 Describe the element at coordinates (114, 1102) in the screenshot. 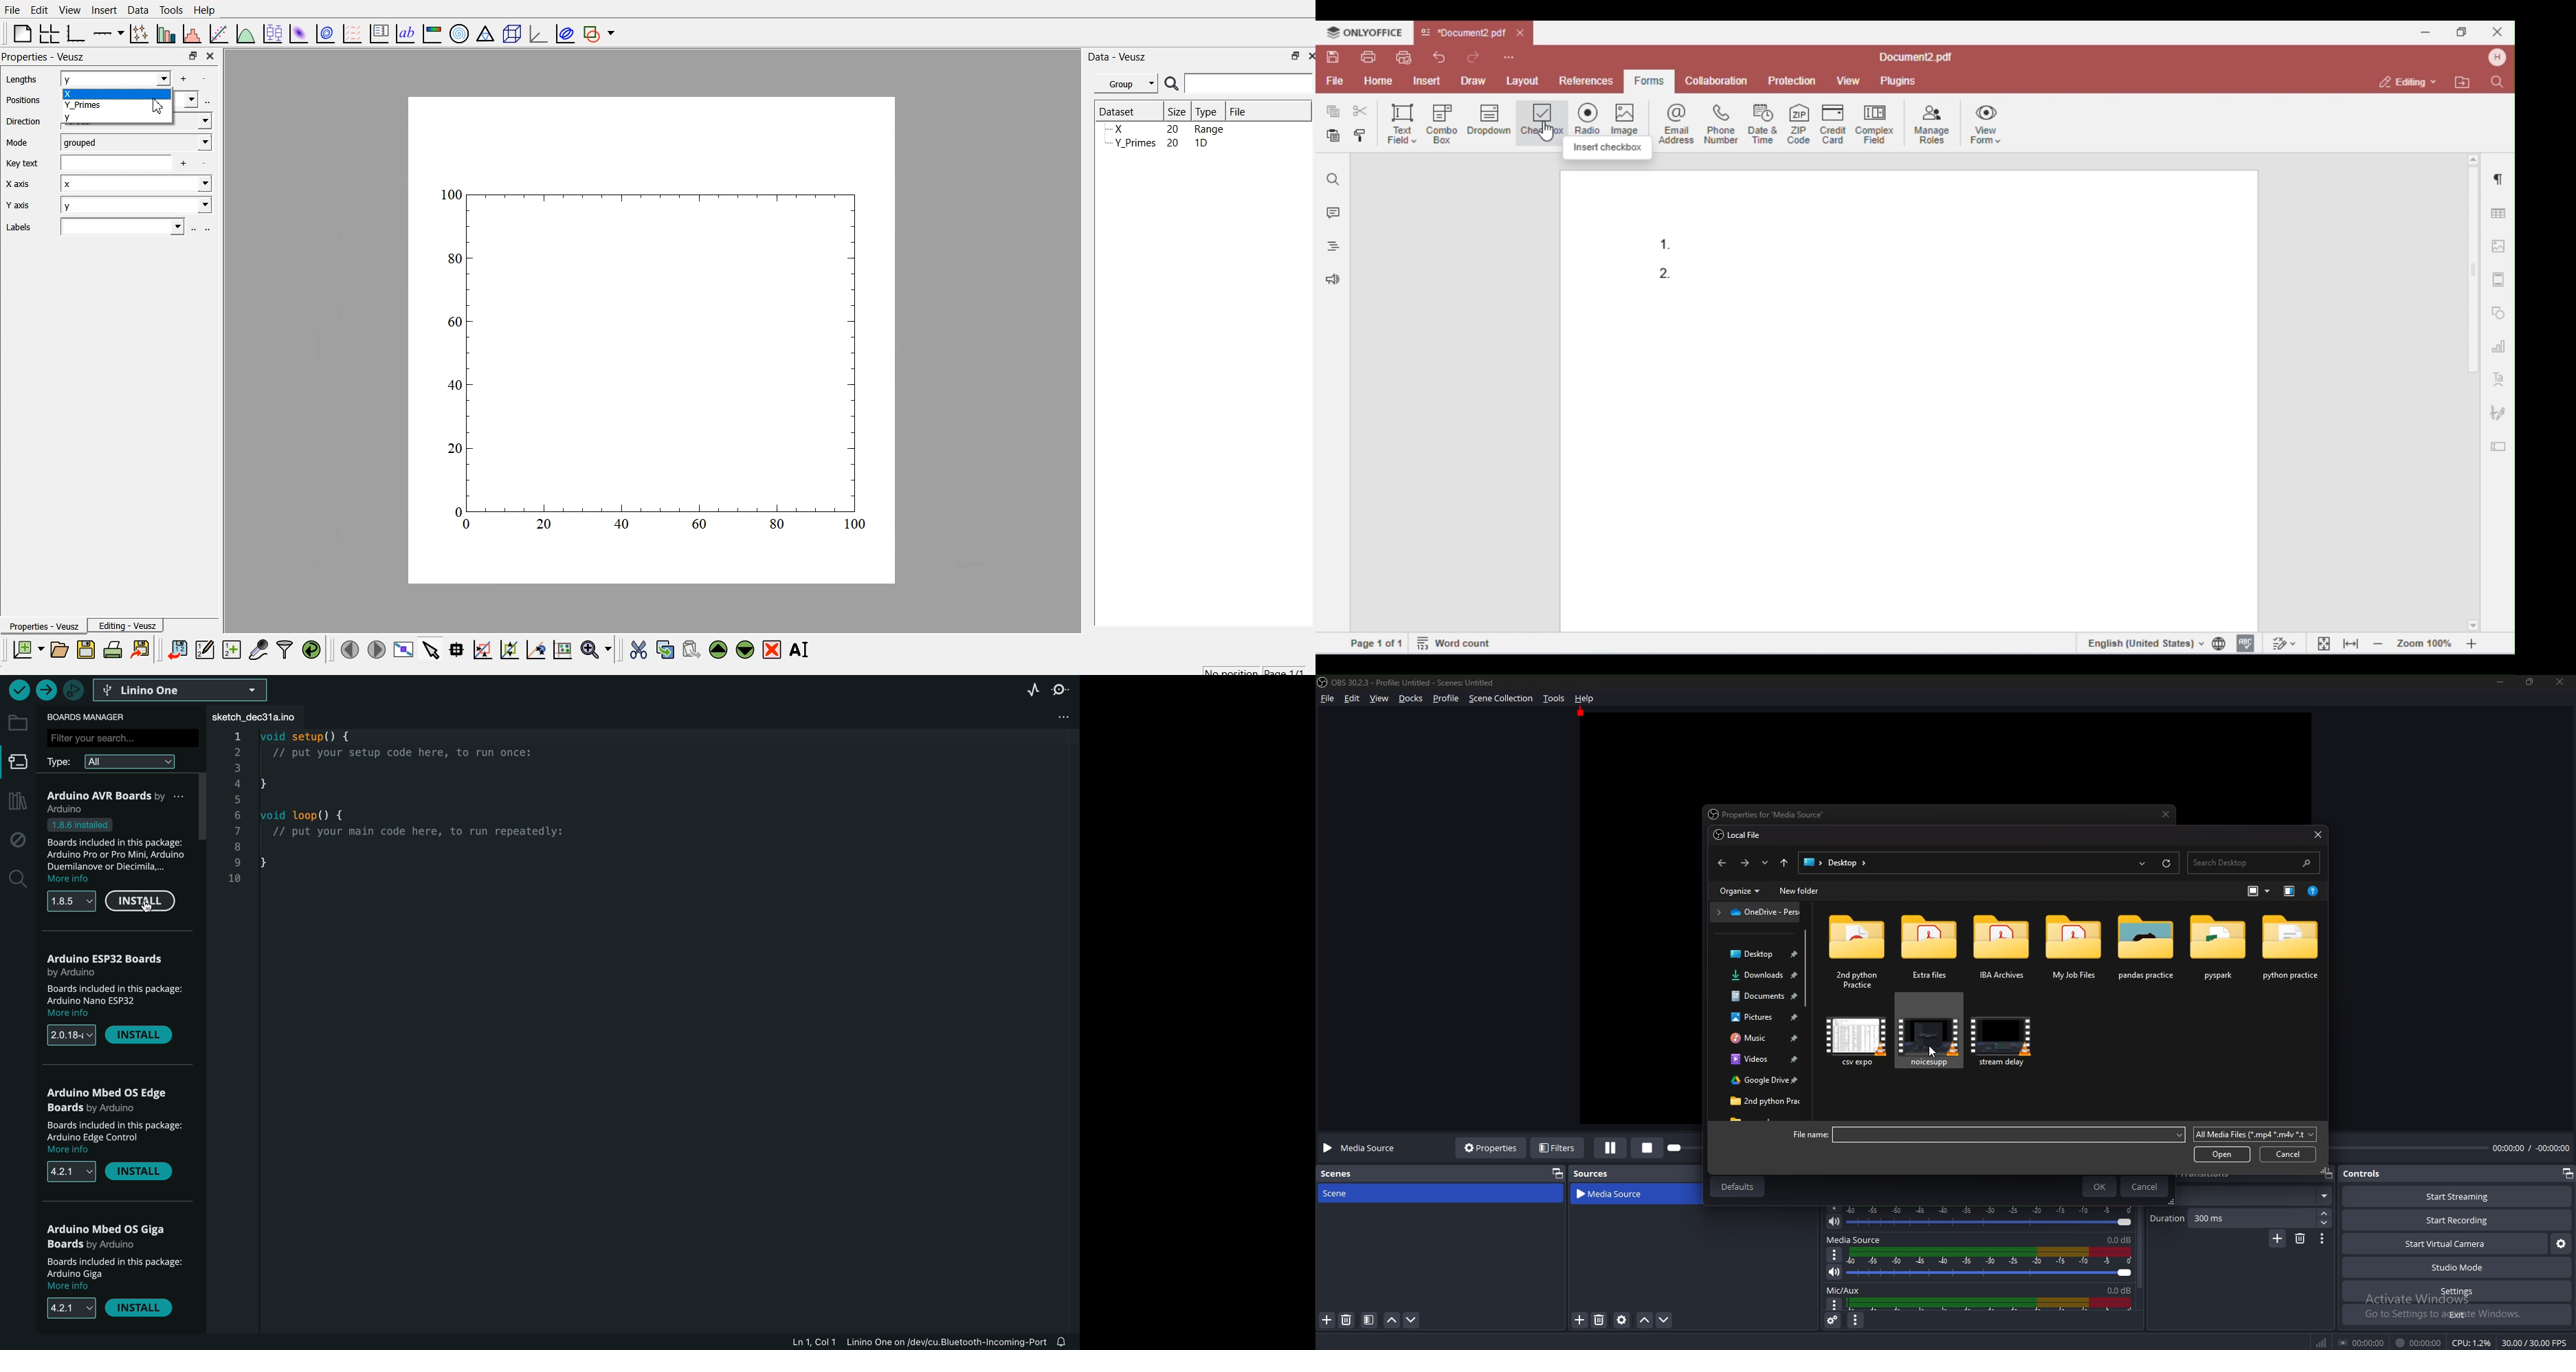

I see `arduino Mbed` at that location.